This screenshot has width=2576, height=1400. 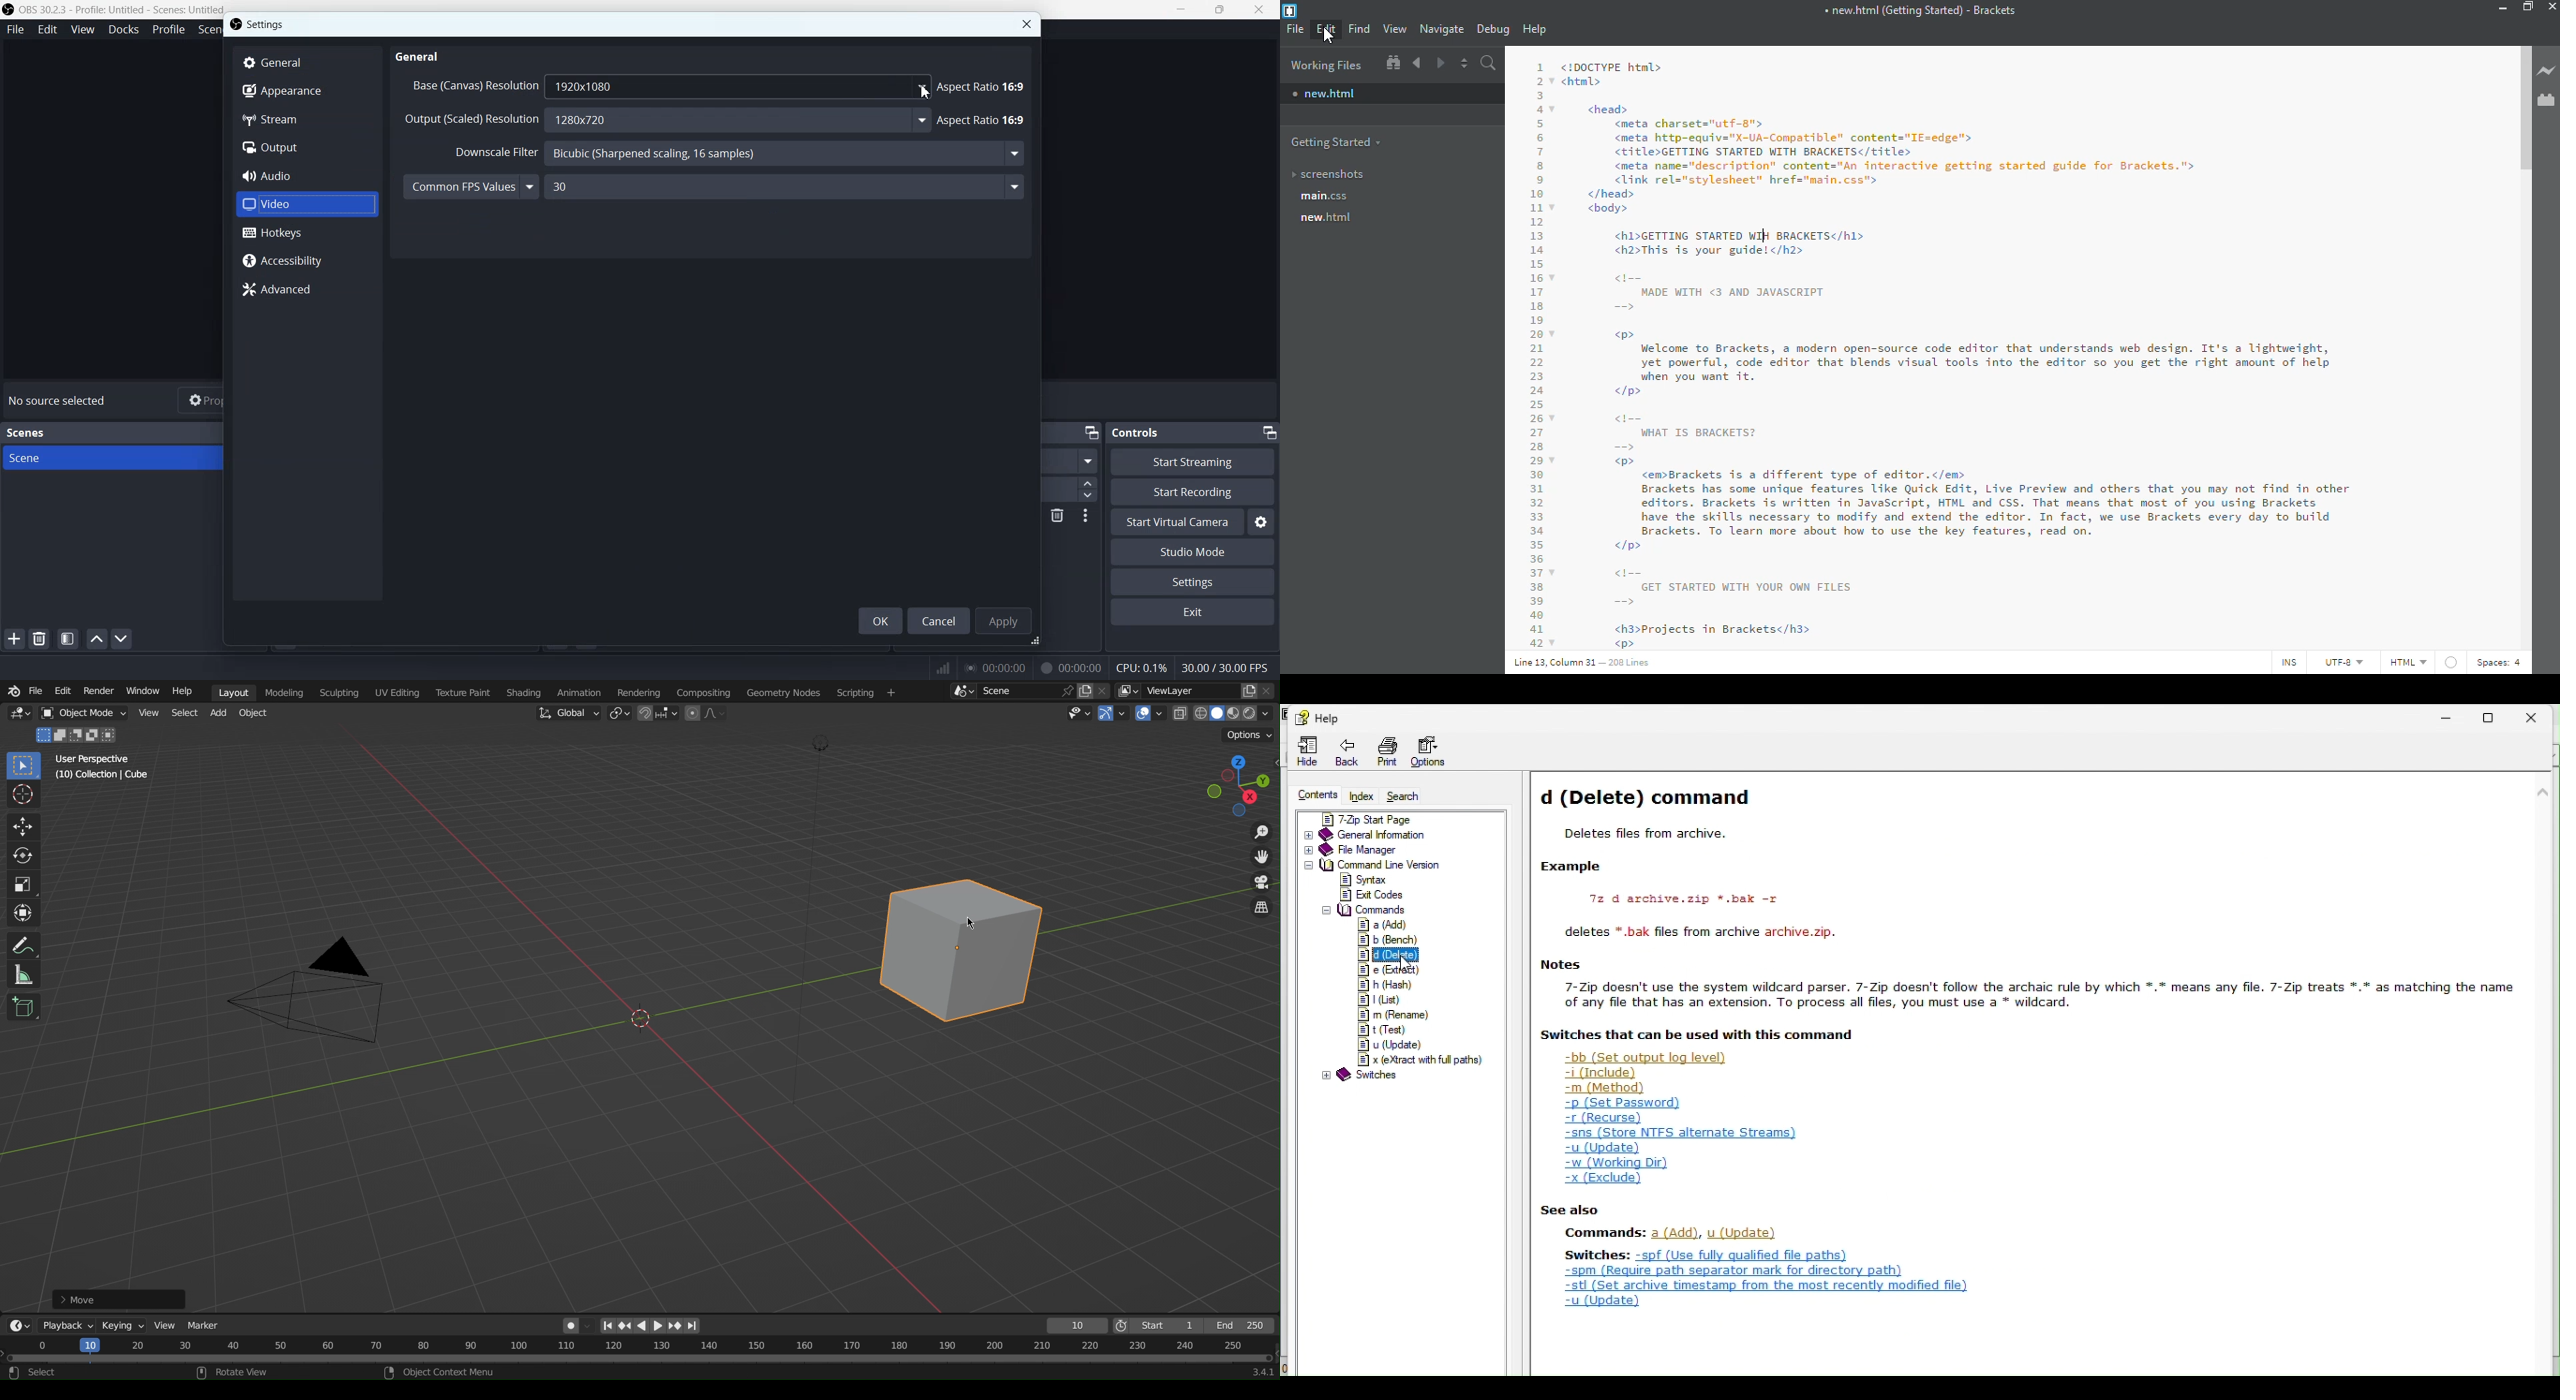 I want to click on Commands, so click(x=1596, y=1232).